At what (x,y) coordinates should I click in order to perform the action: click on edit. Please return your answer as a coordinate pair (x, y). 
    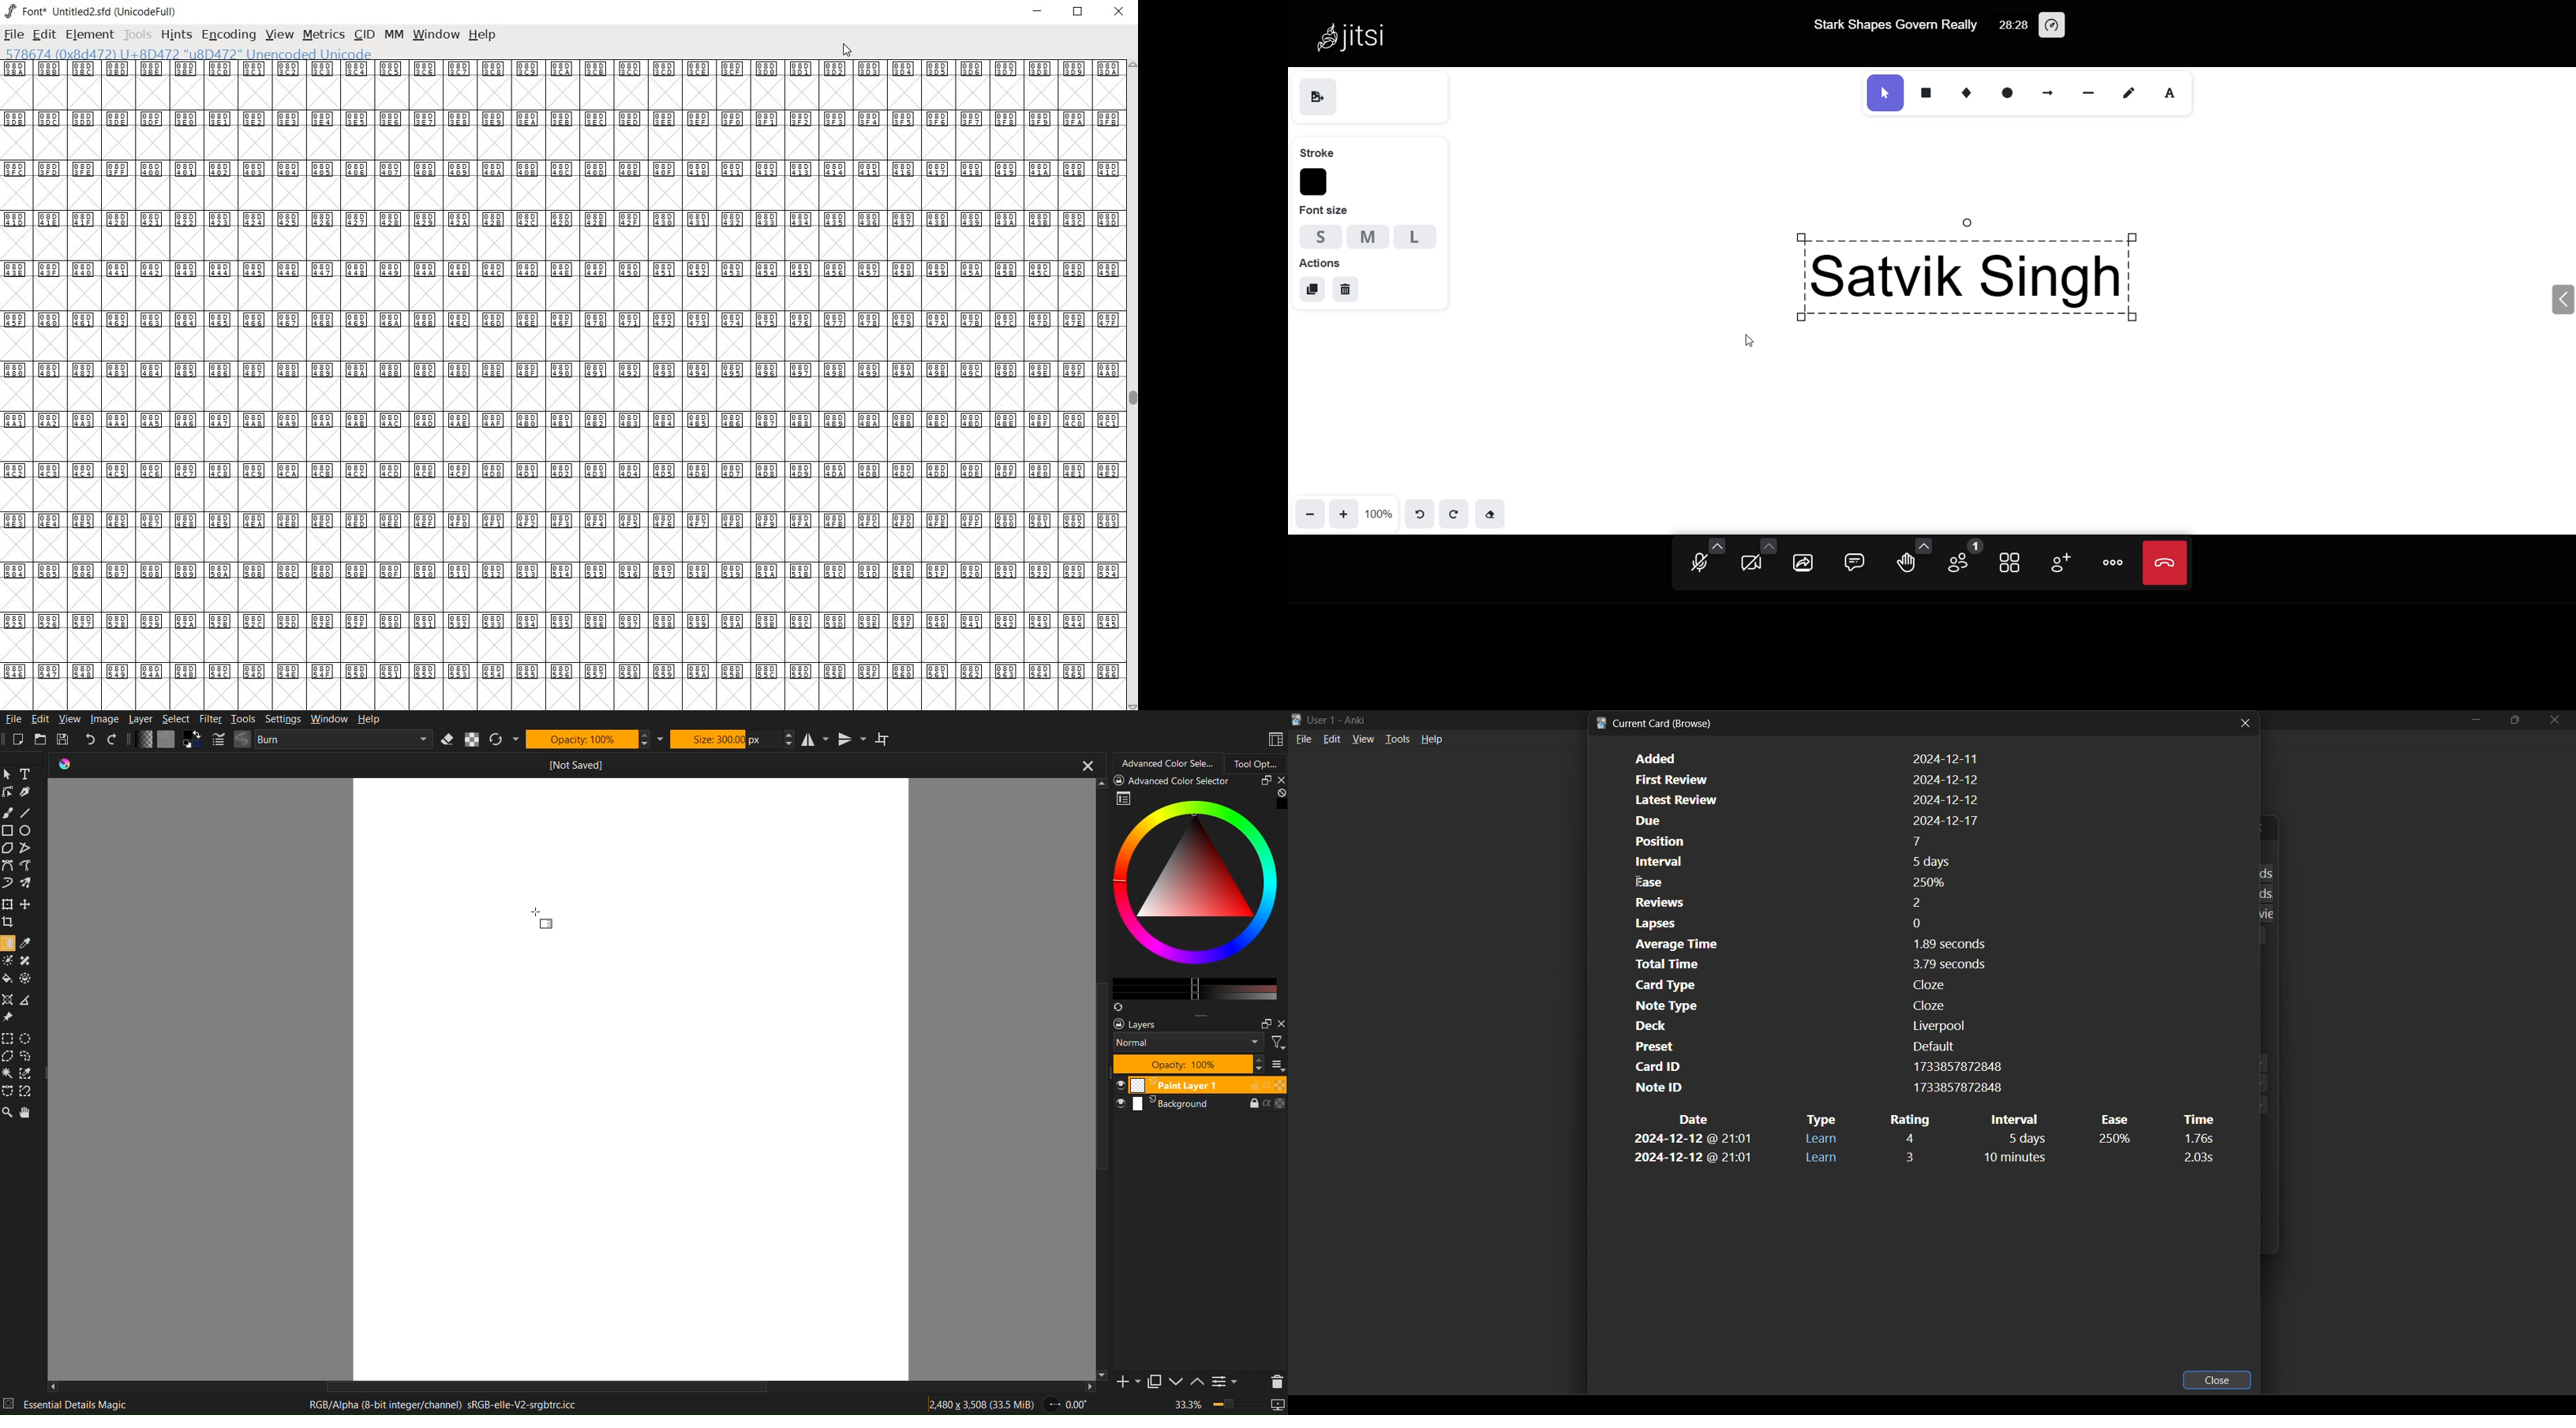
    Looking at the image, I should click on (45, 34).